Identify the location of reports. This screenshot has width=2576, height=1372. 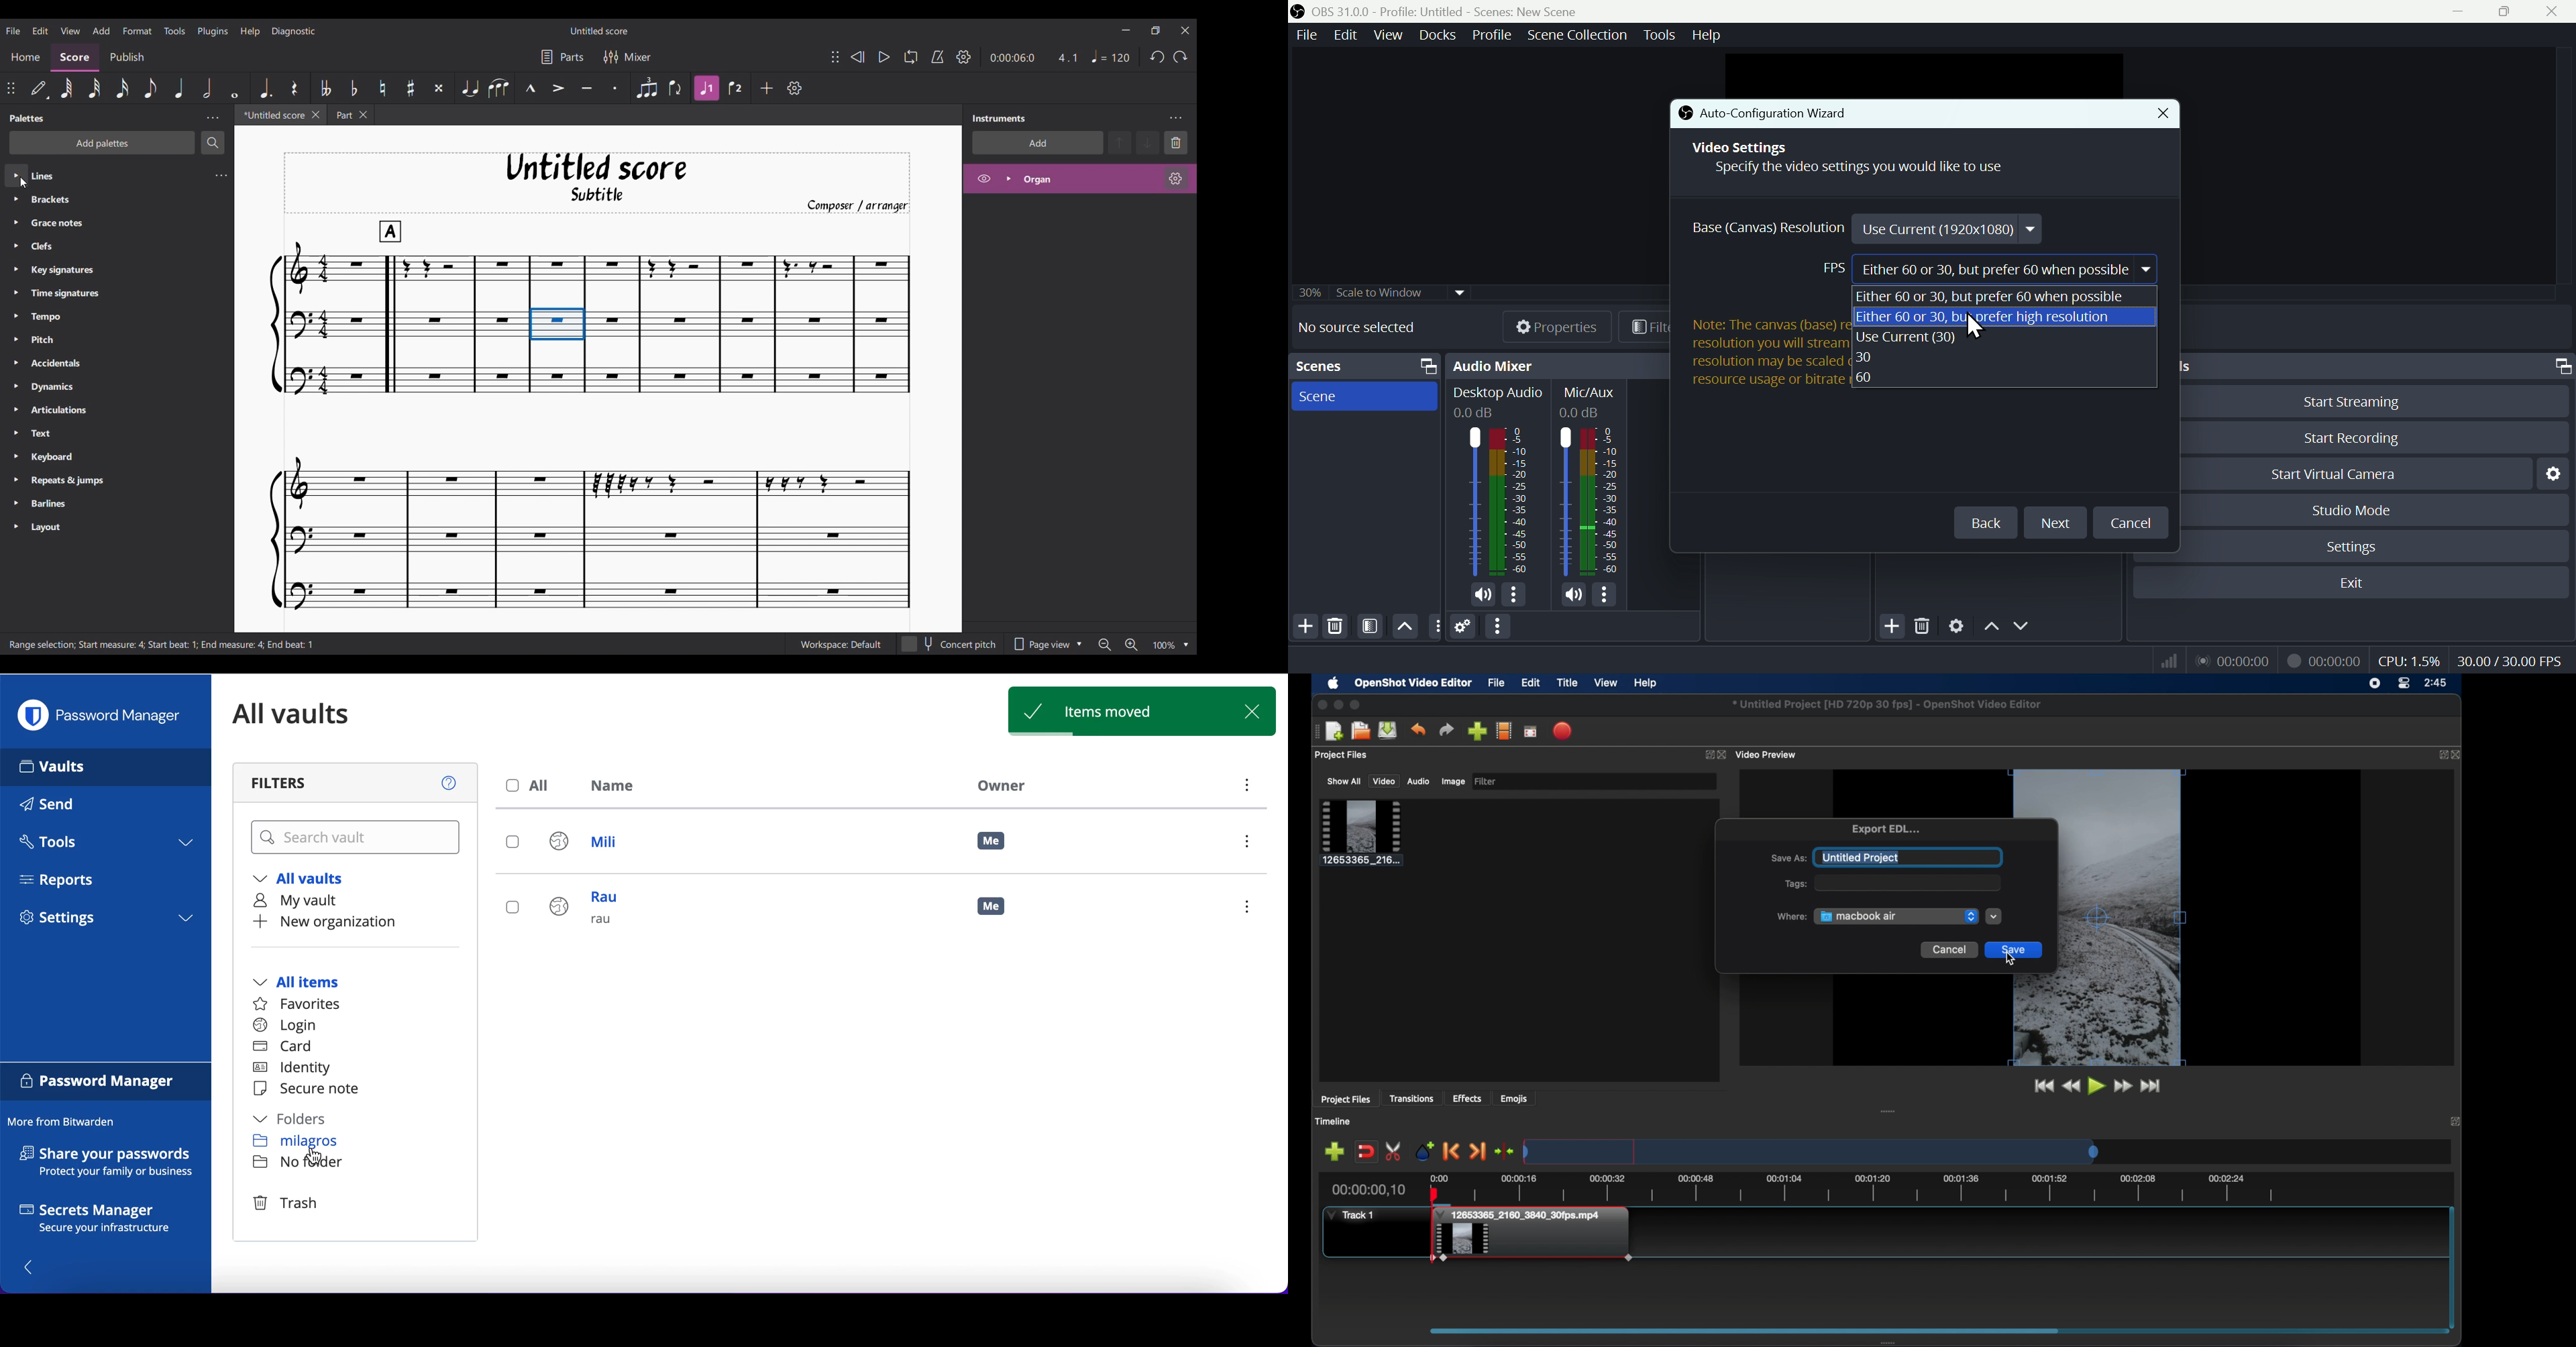
(64, 880).